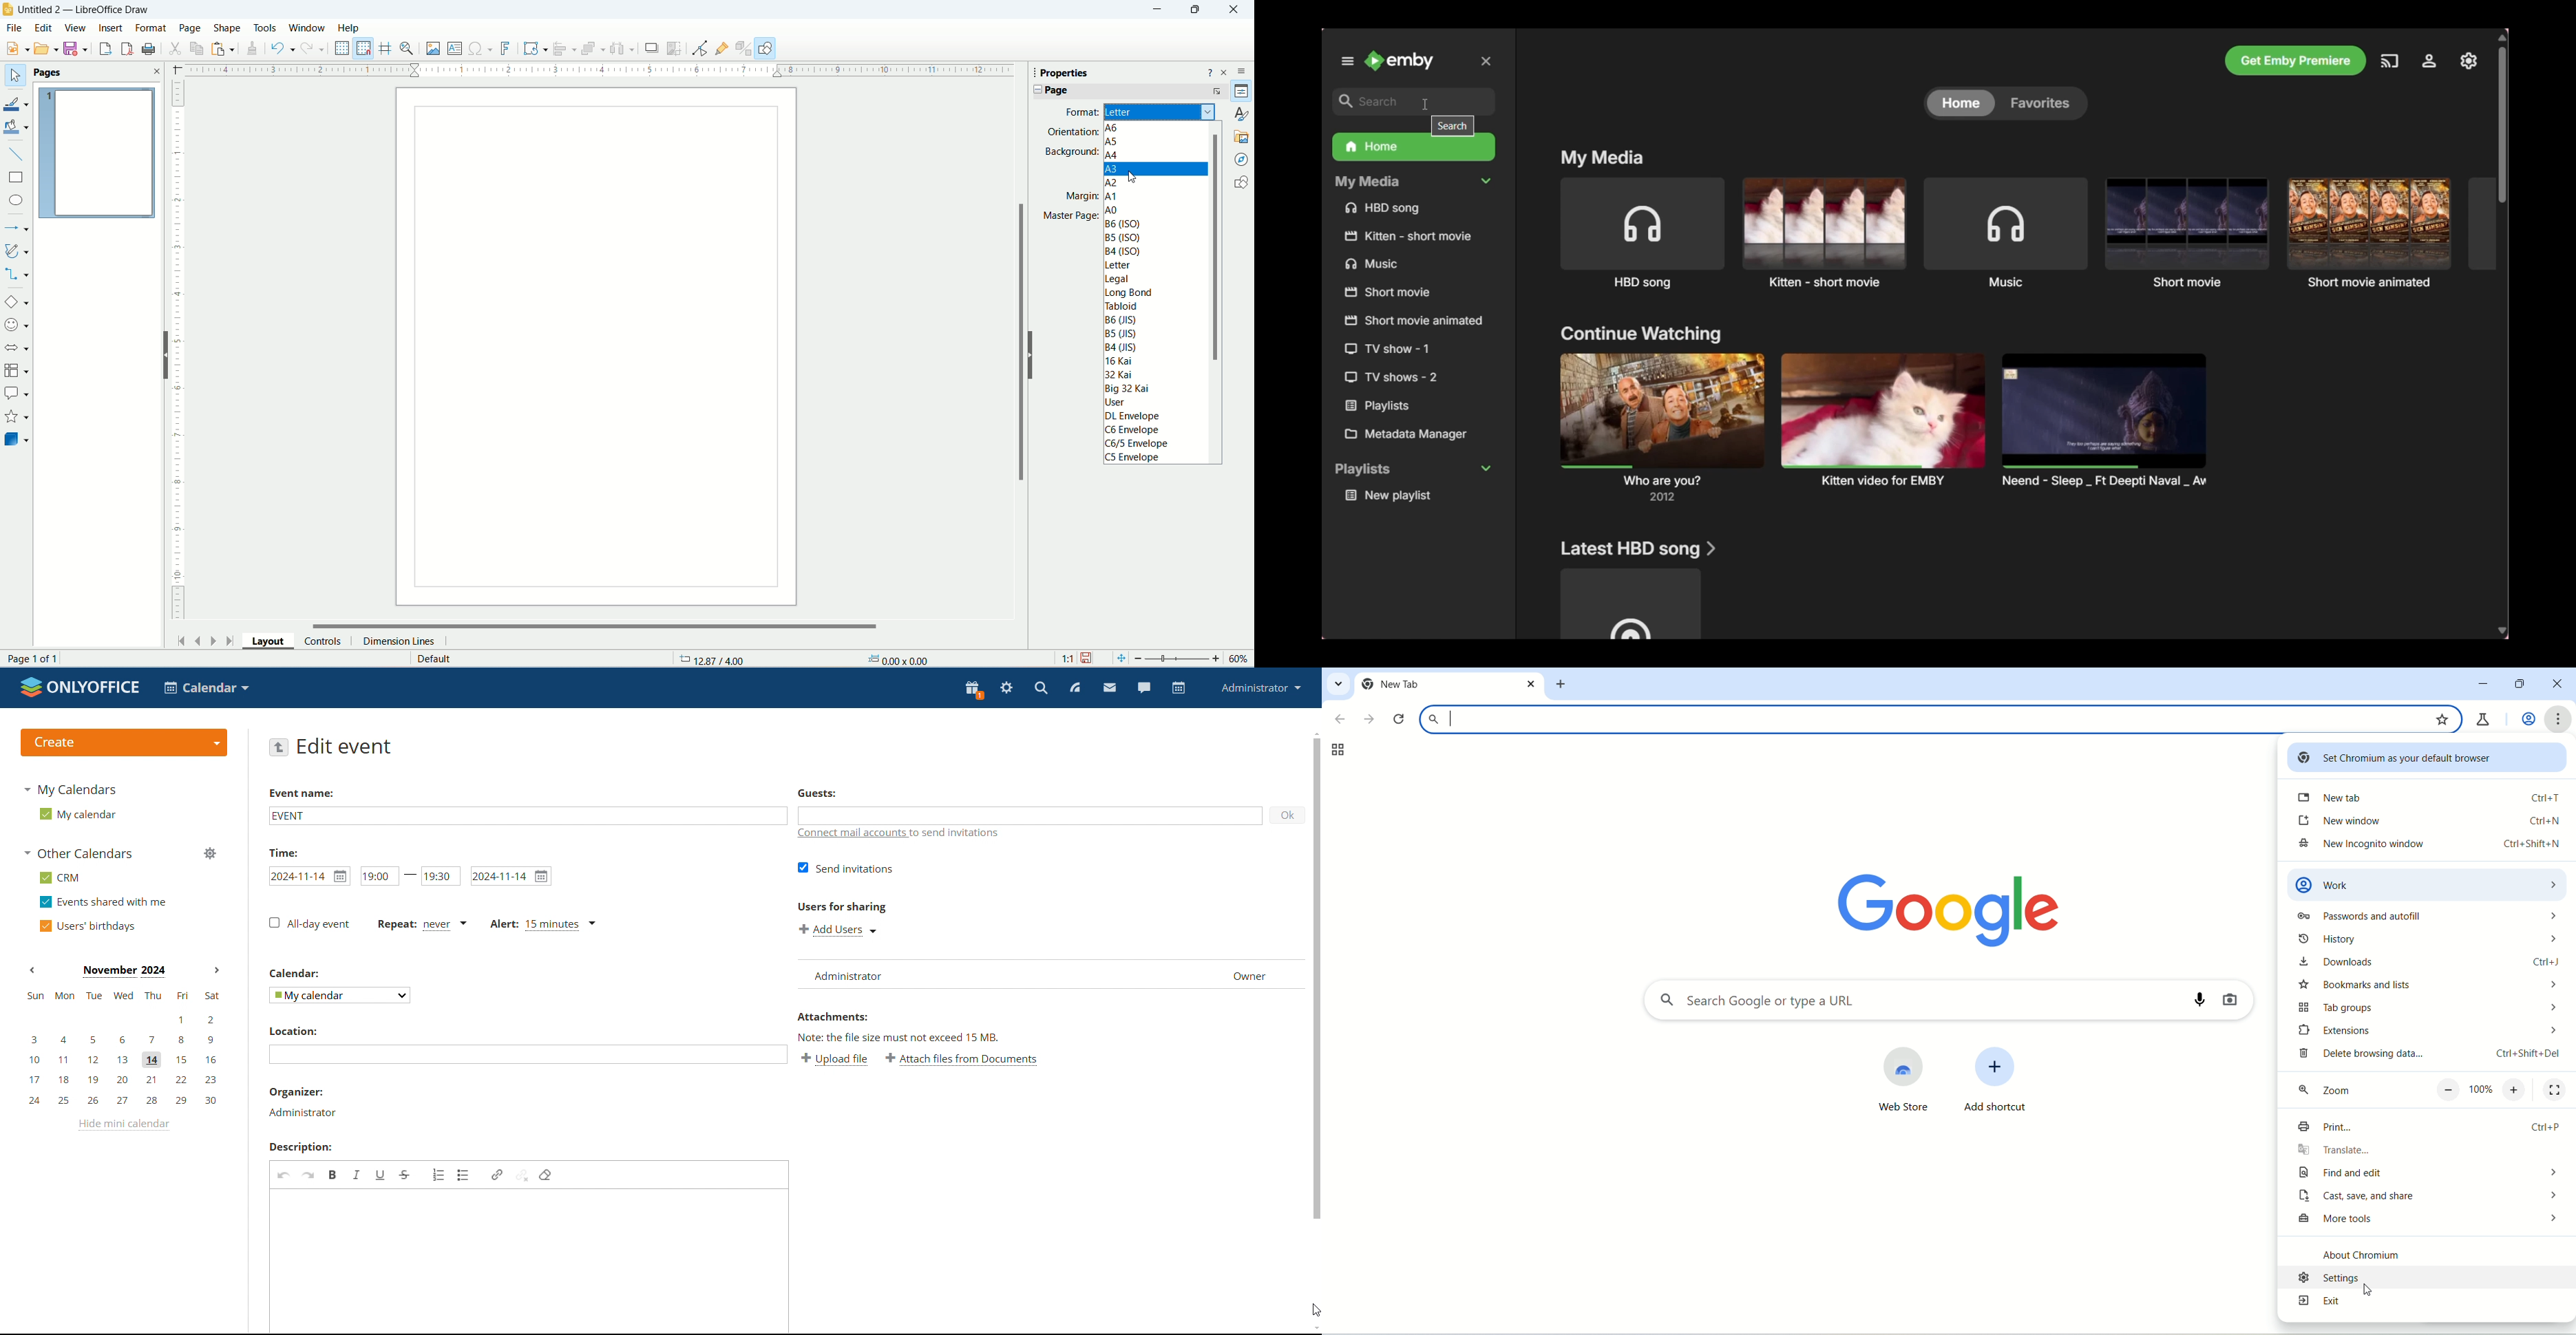 The image size is (2576, 1344). Describe the element at coordinates (1122, 237) in the screenshot. I see `ISQ` at that location.